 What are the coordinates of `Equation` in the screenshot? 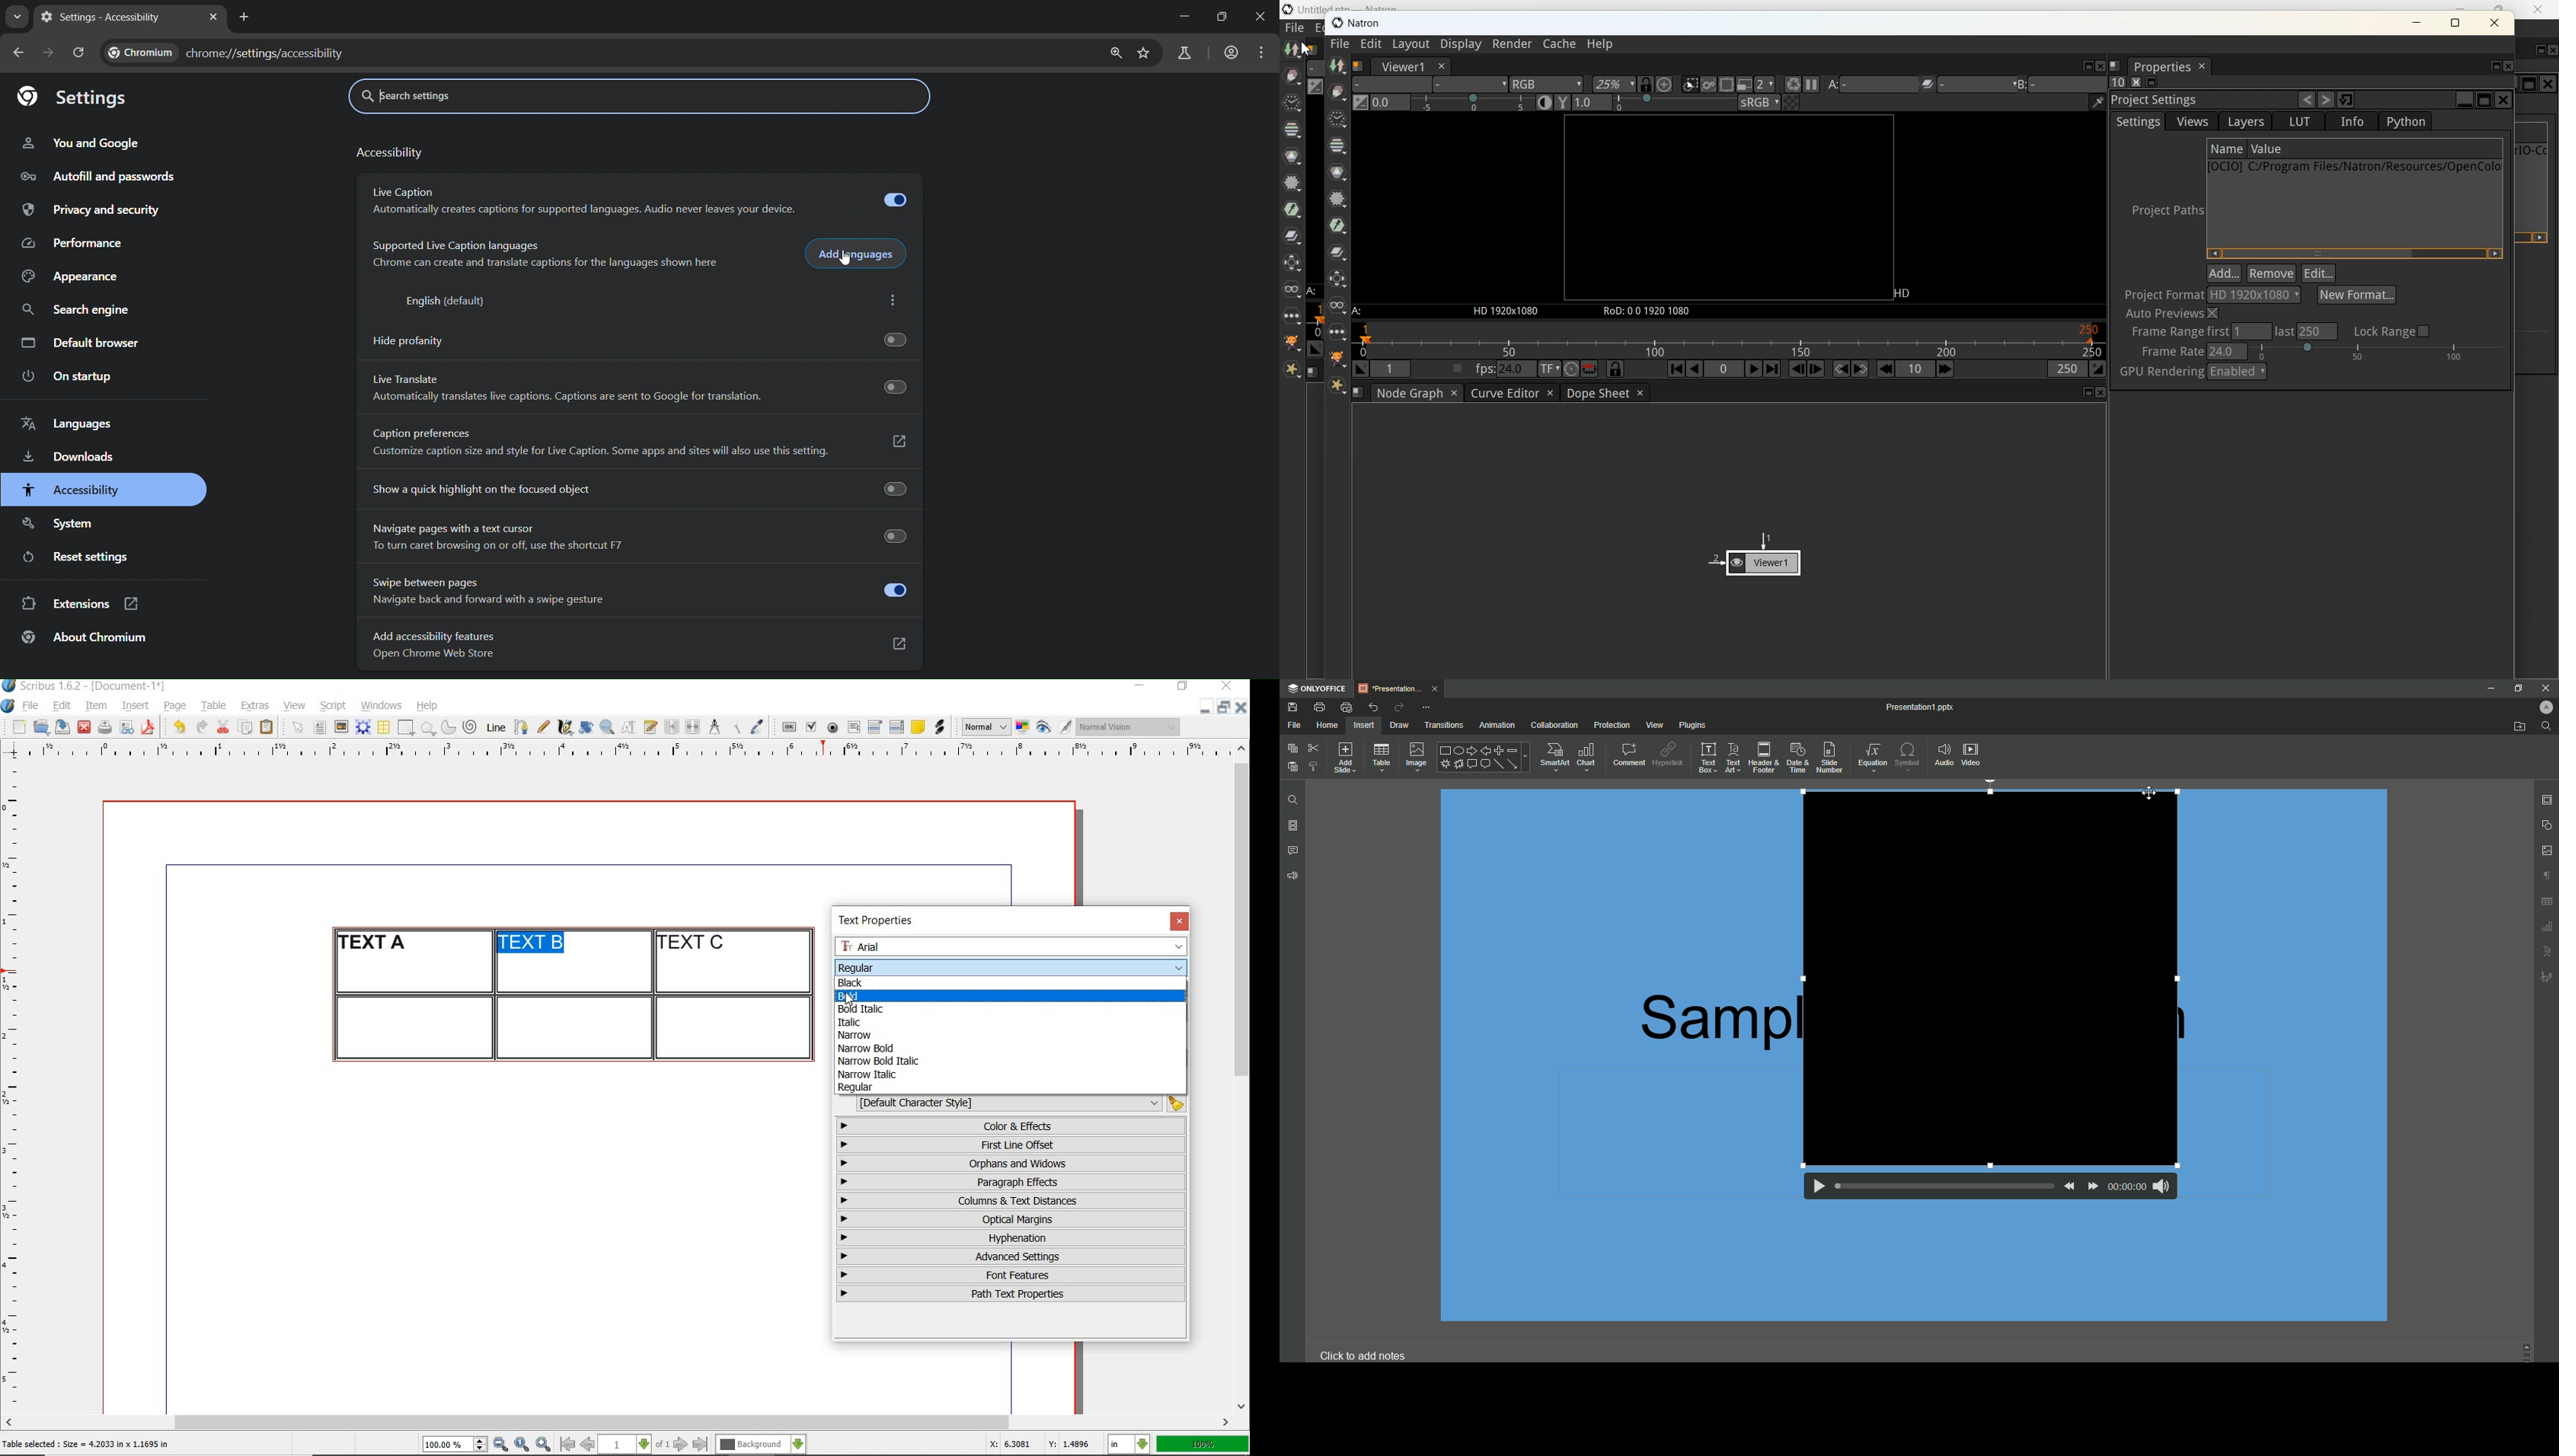 It's located at (1873, 759).